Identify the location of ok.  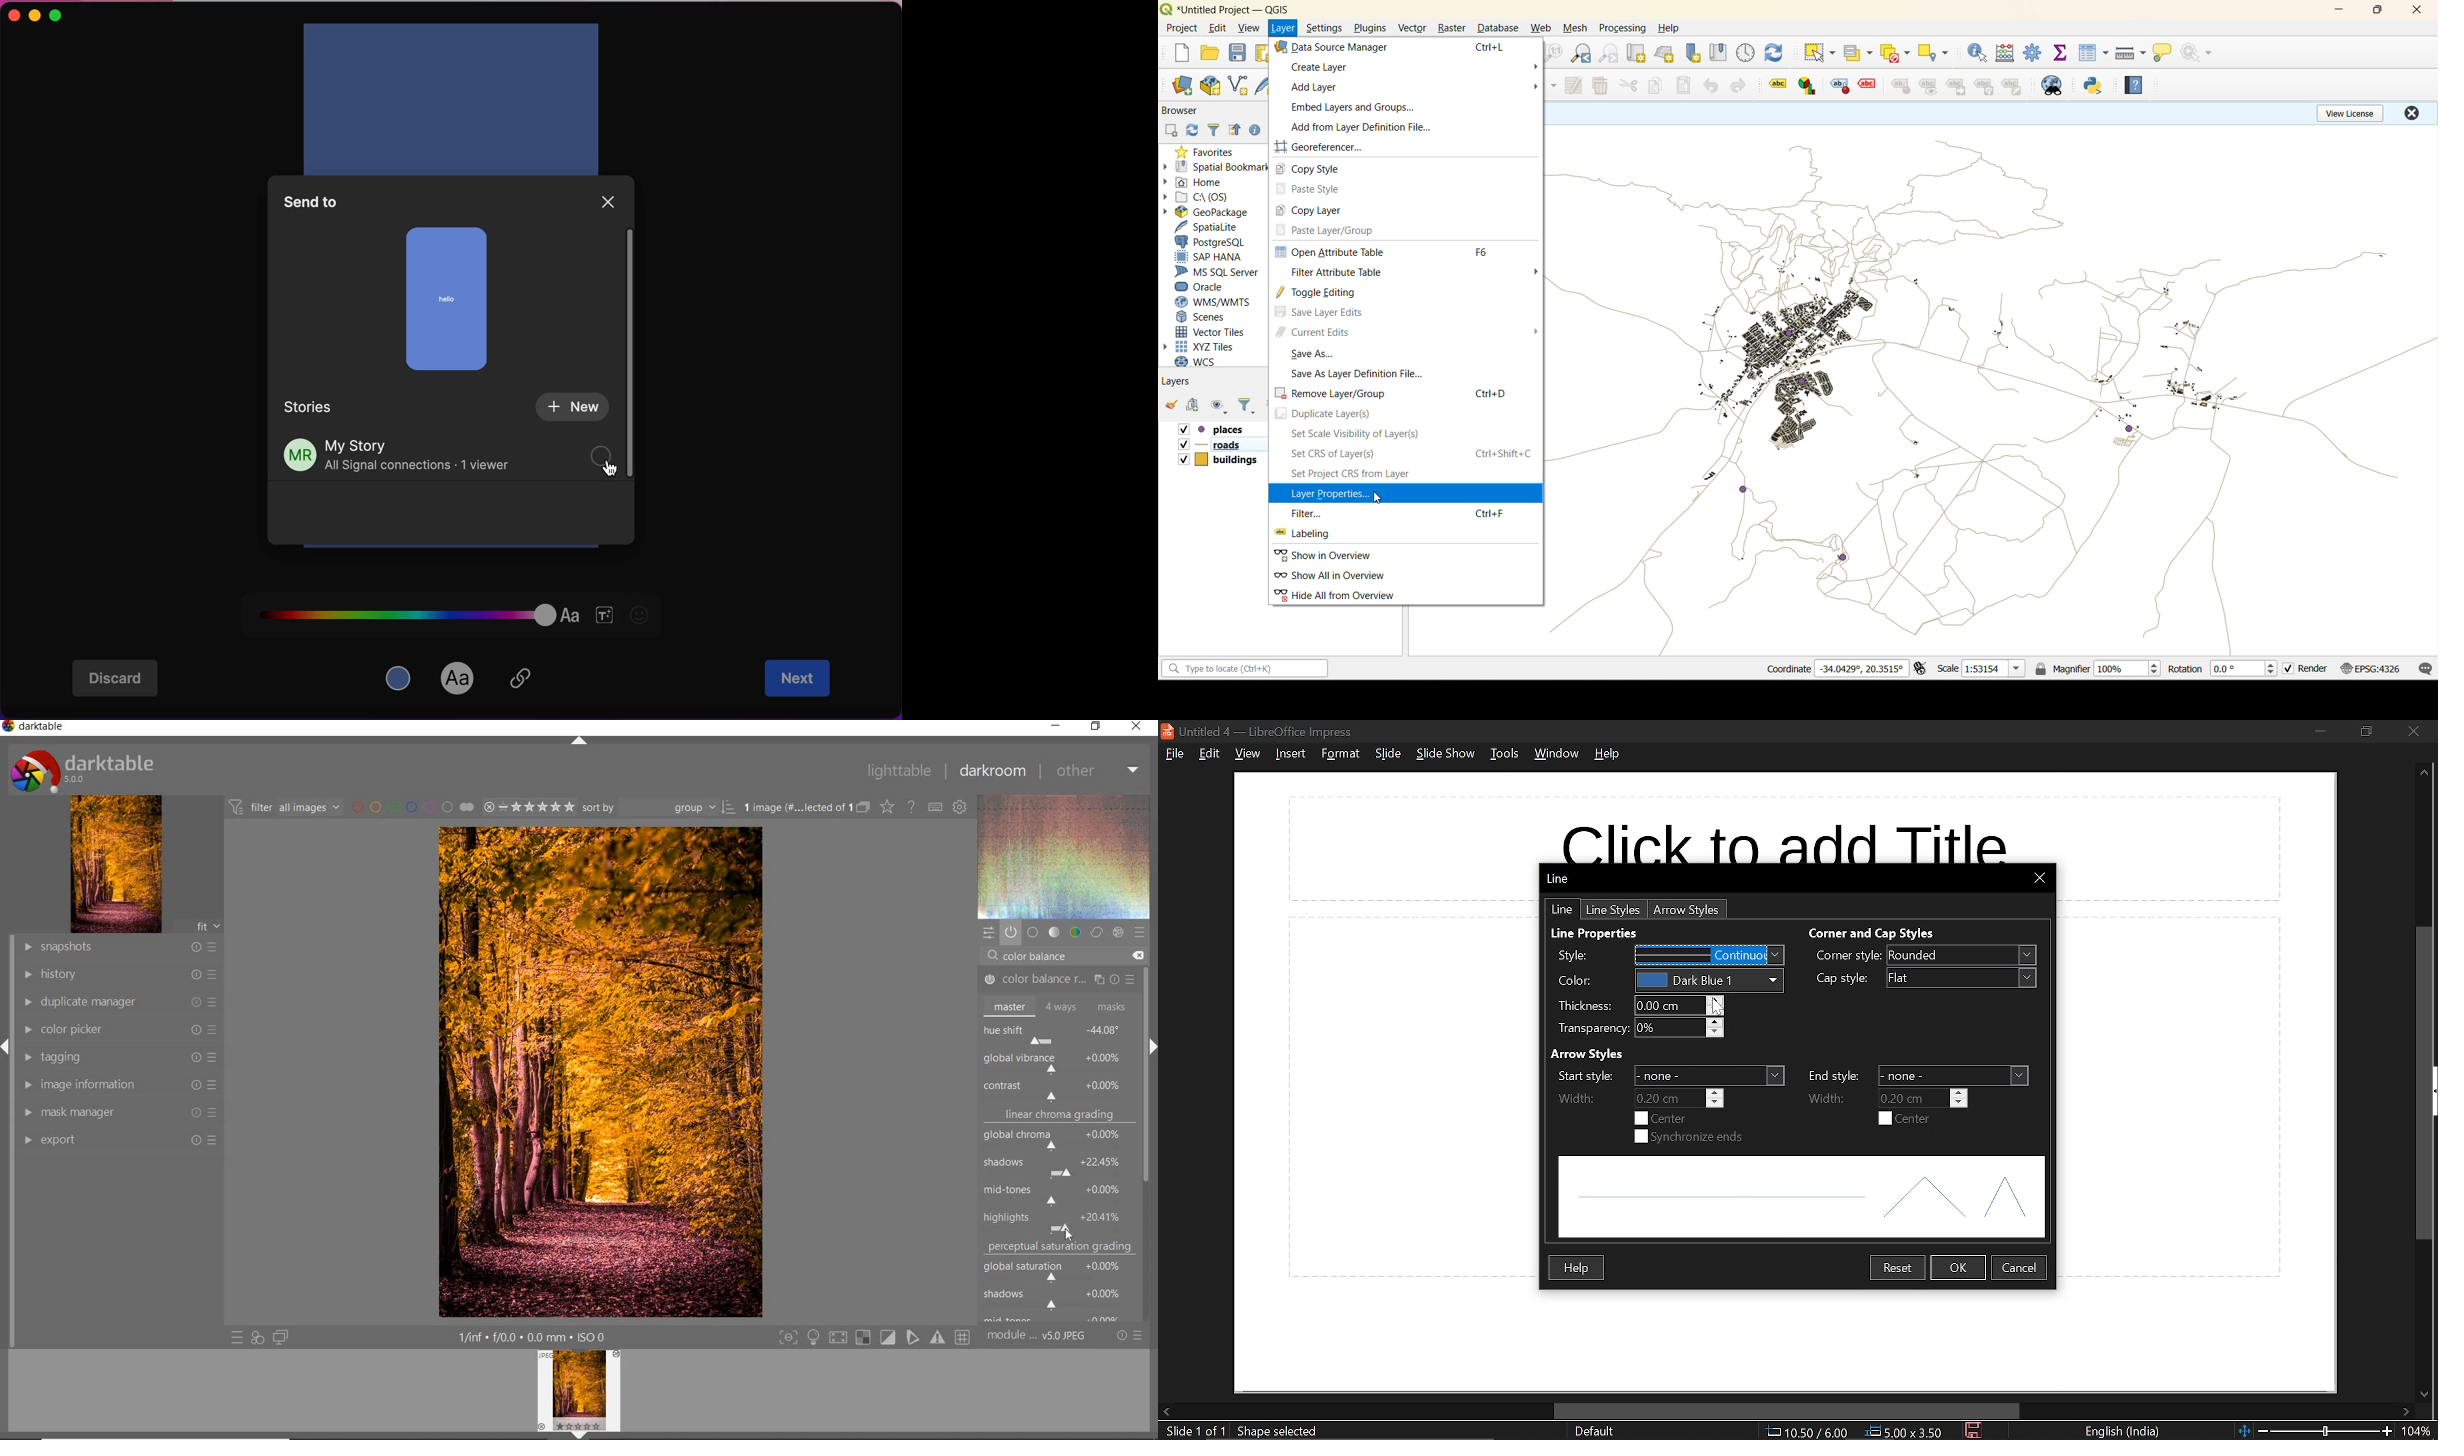
(1957, 1267).